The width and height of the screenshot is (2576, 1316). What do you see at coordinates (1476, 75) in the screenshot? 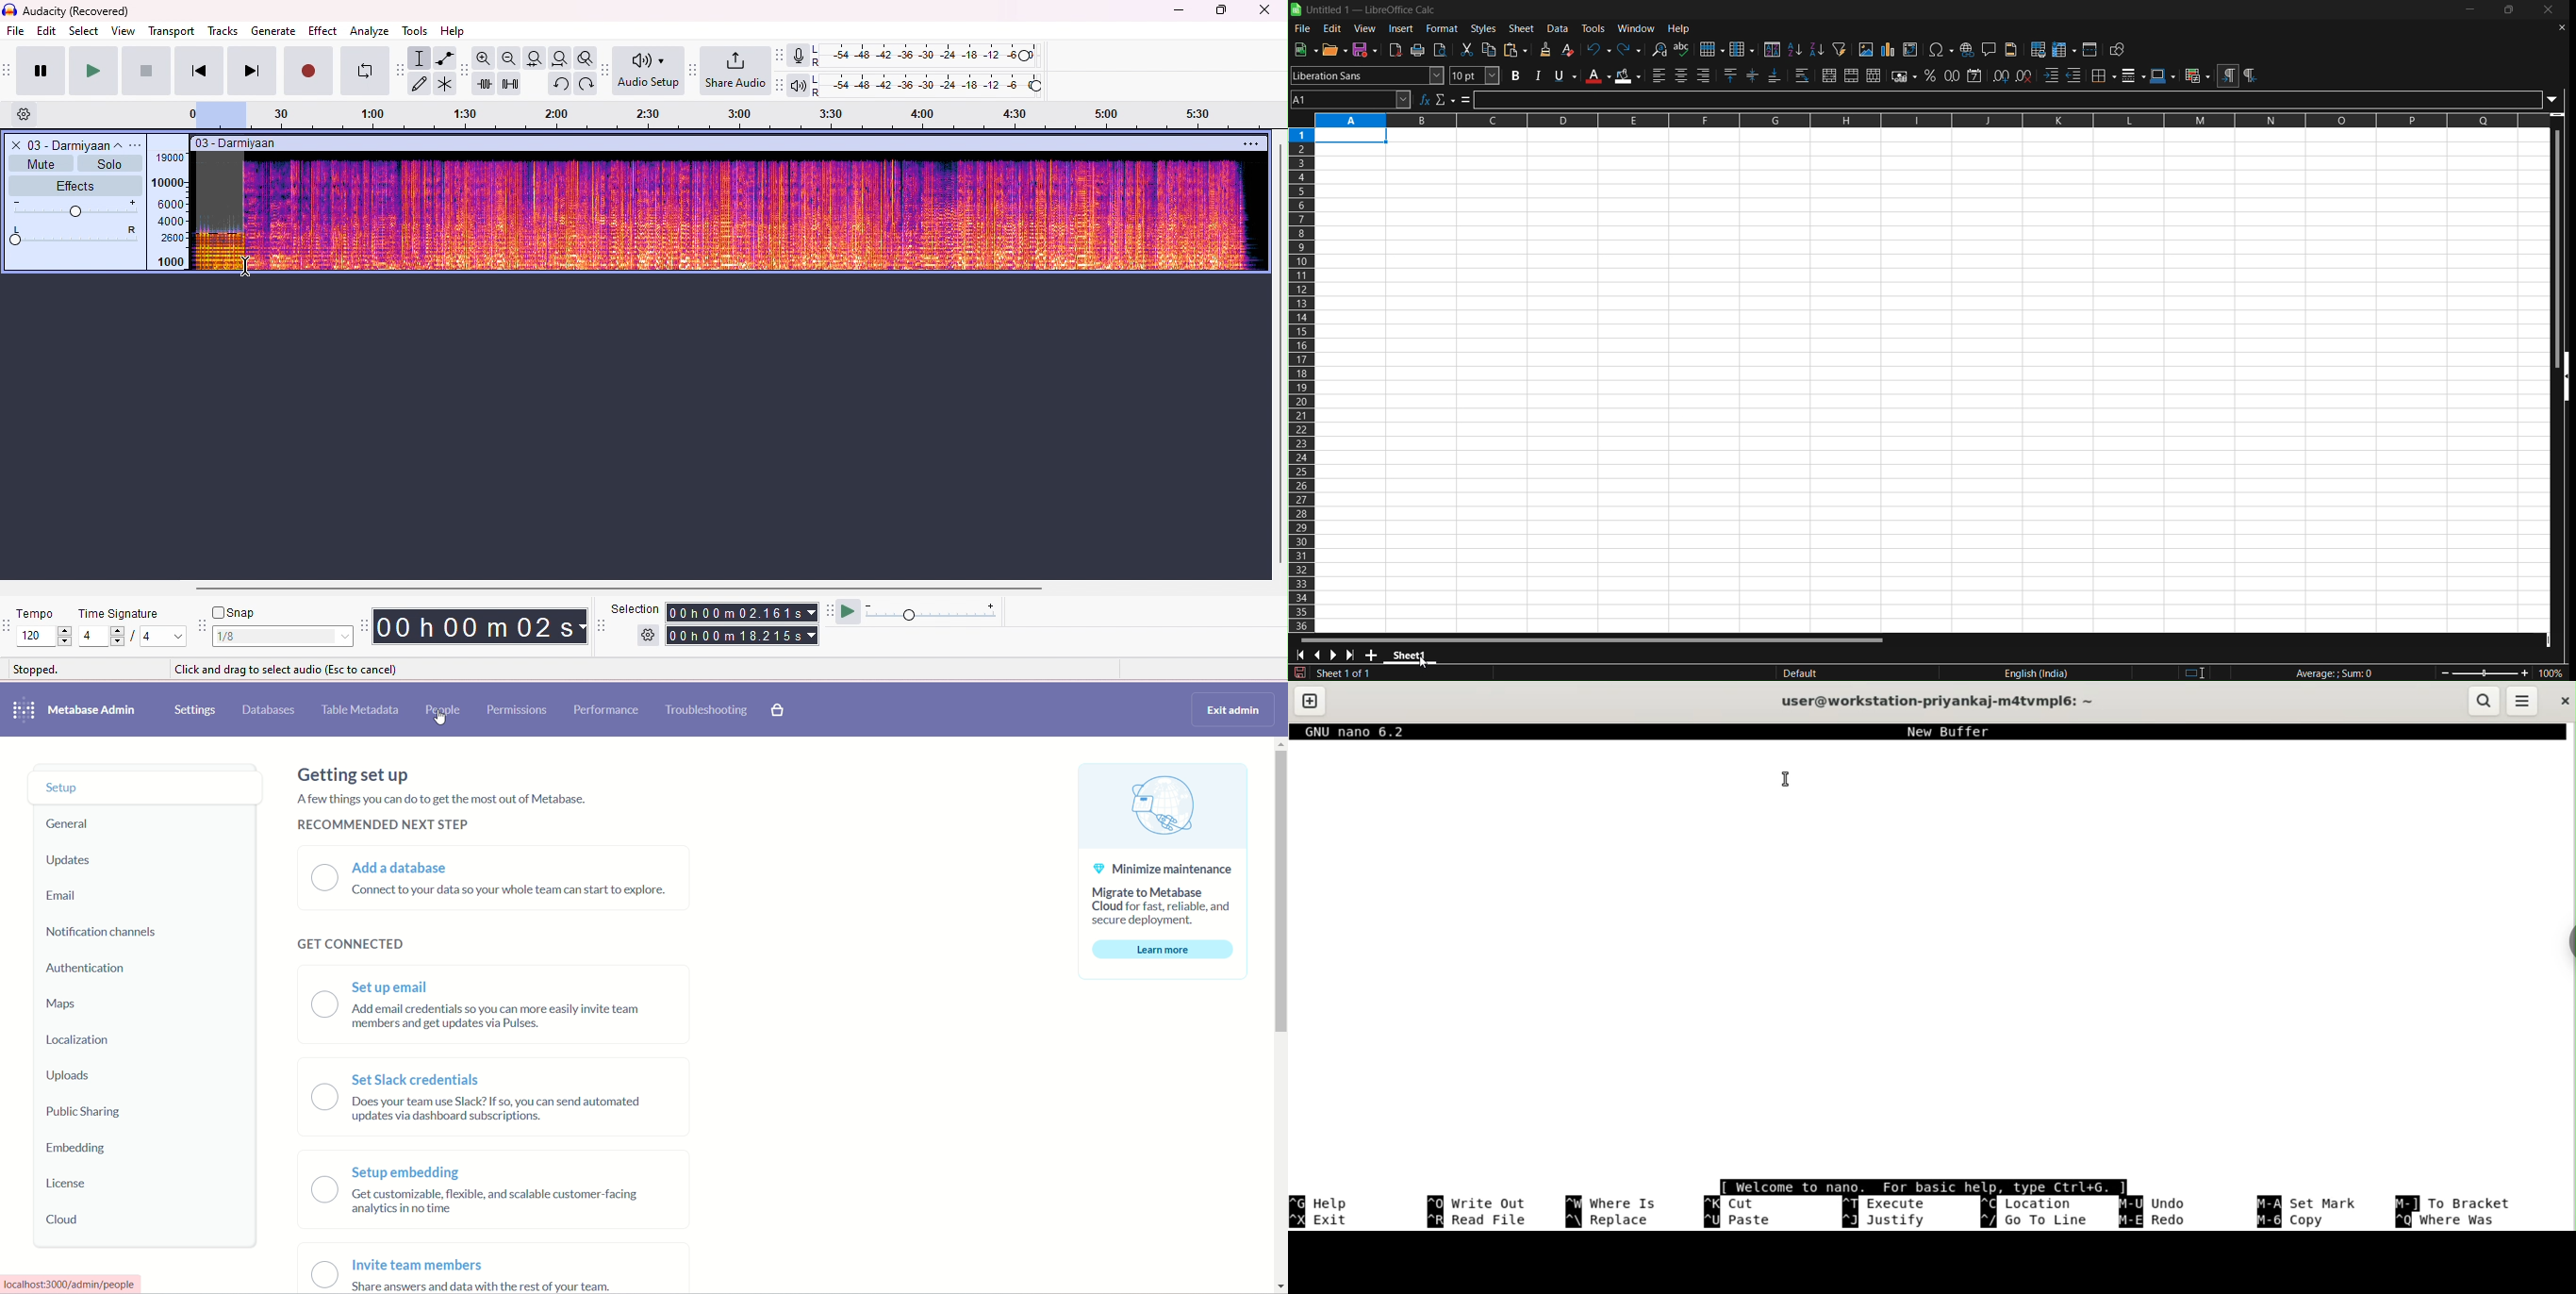
I see `font size` at bounding box center [1476, 75].